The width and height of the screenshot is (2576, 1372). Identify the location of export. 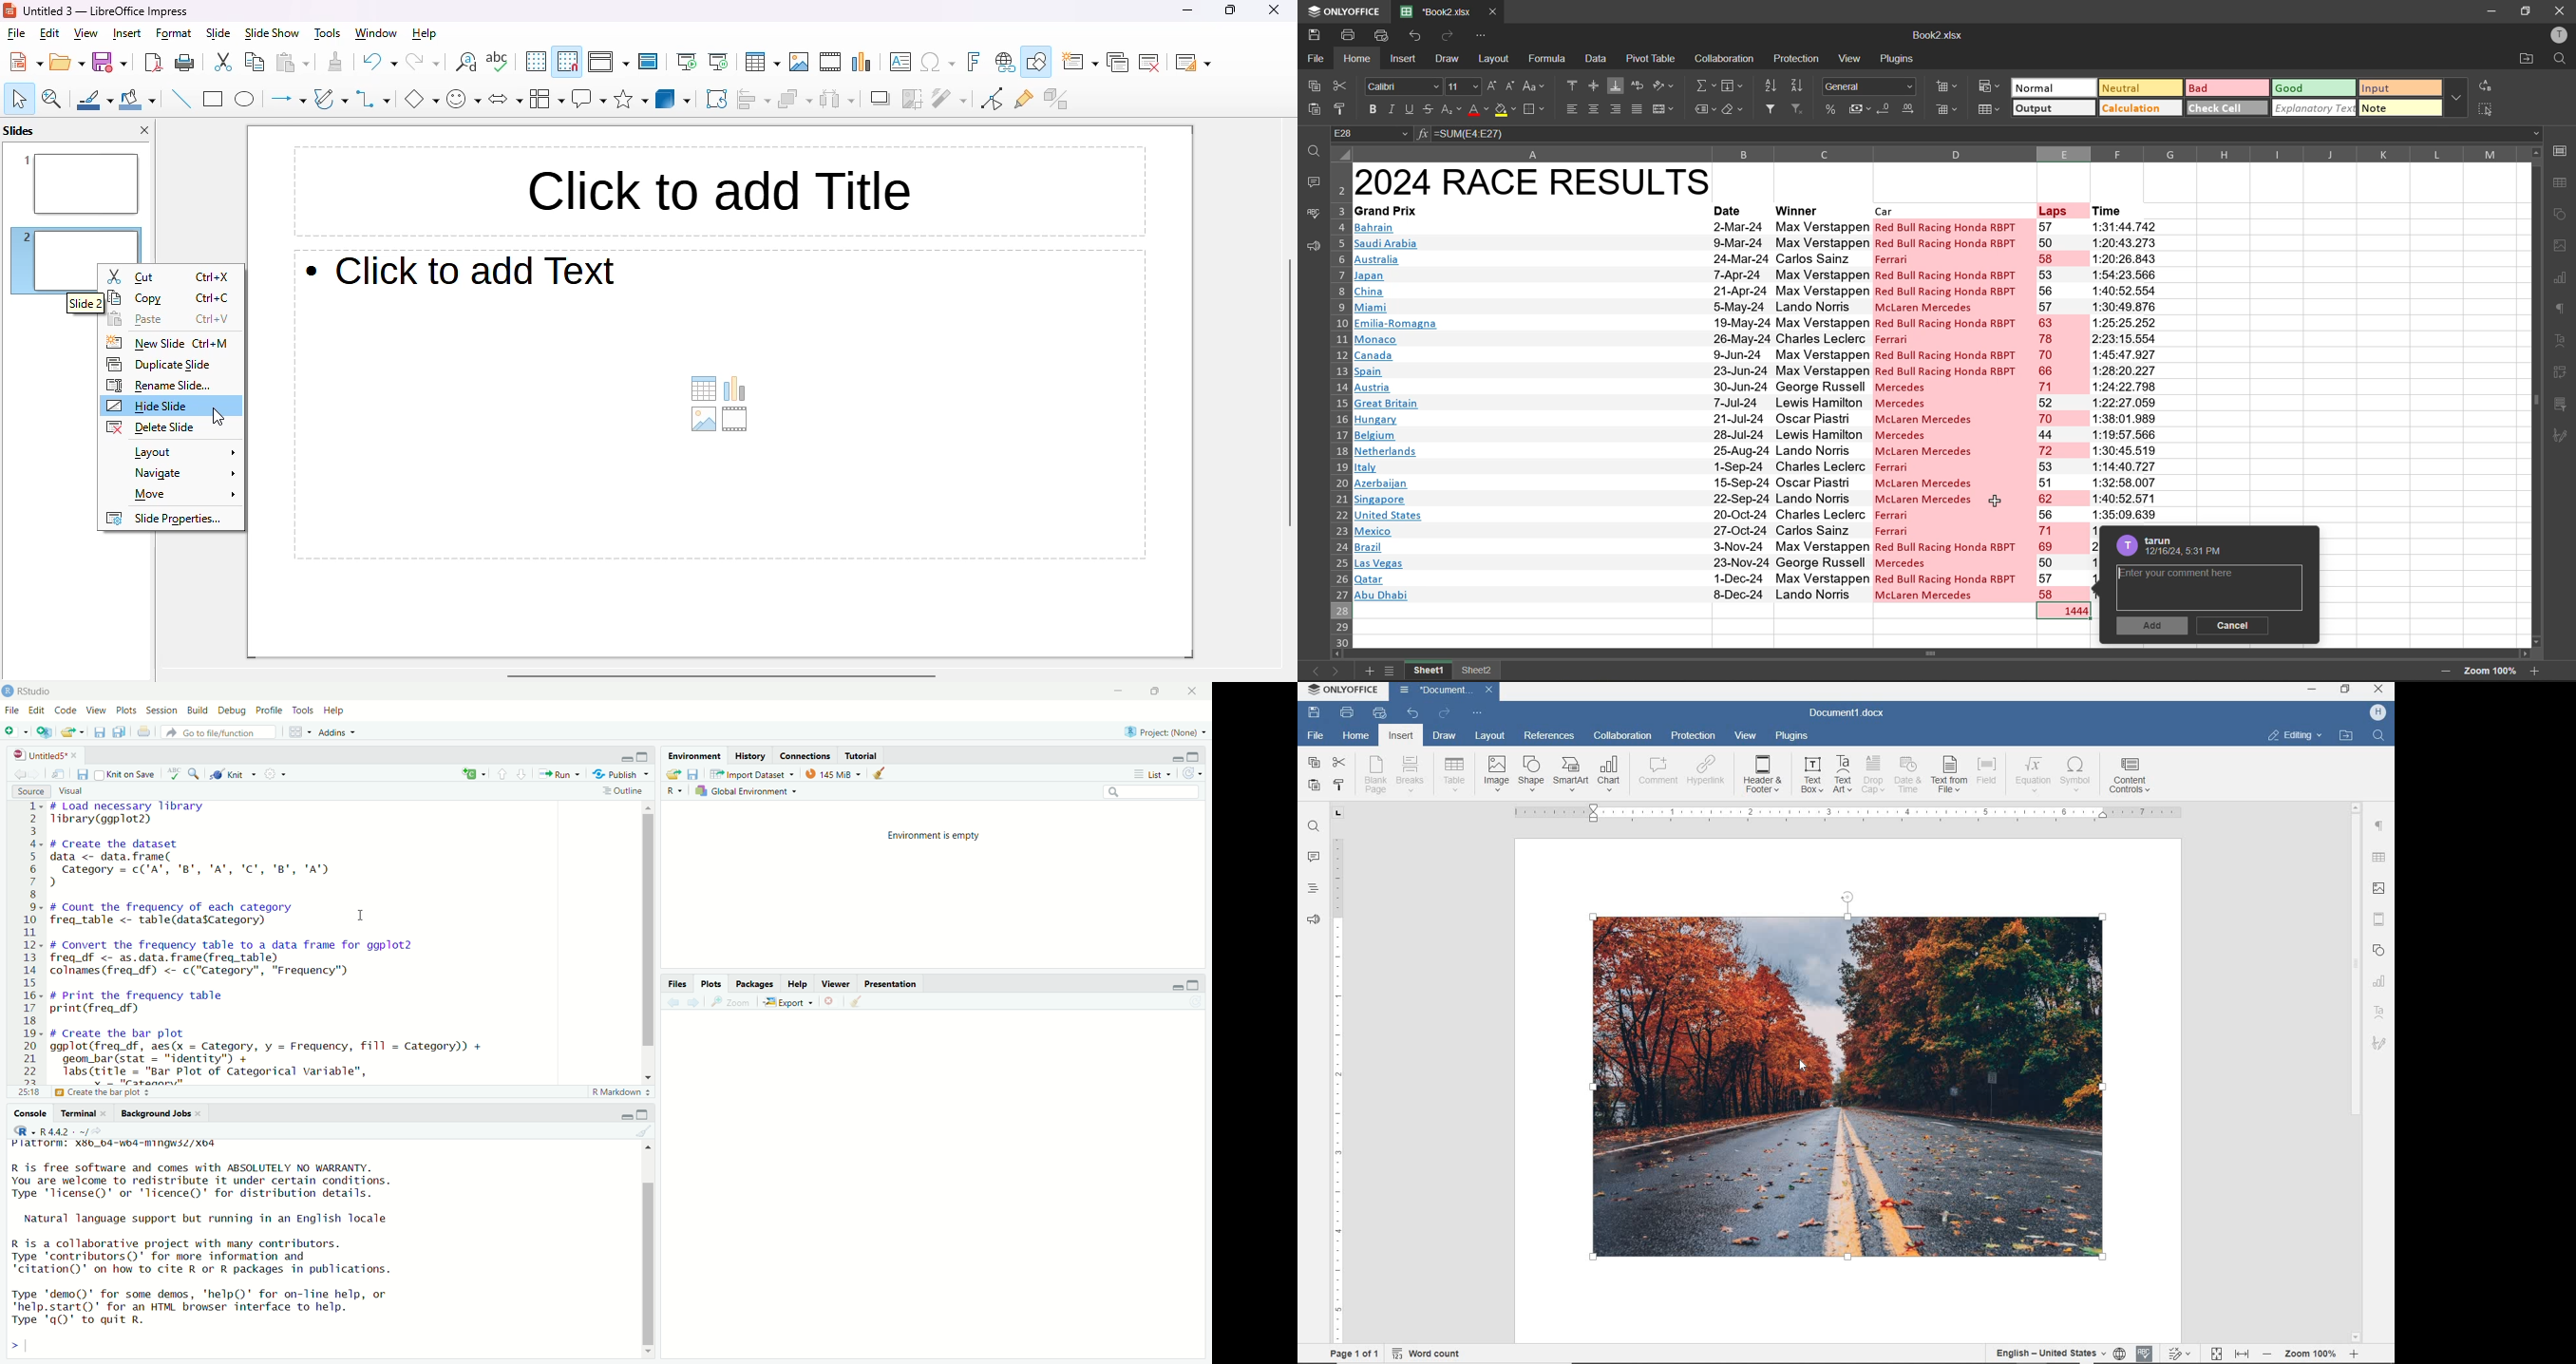
(787, 1003).